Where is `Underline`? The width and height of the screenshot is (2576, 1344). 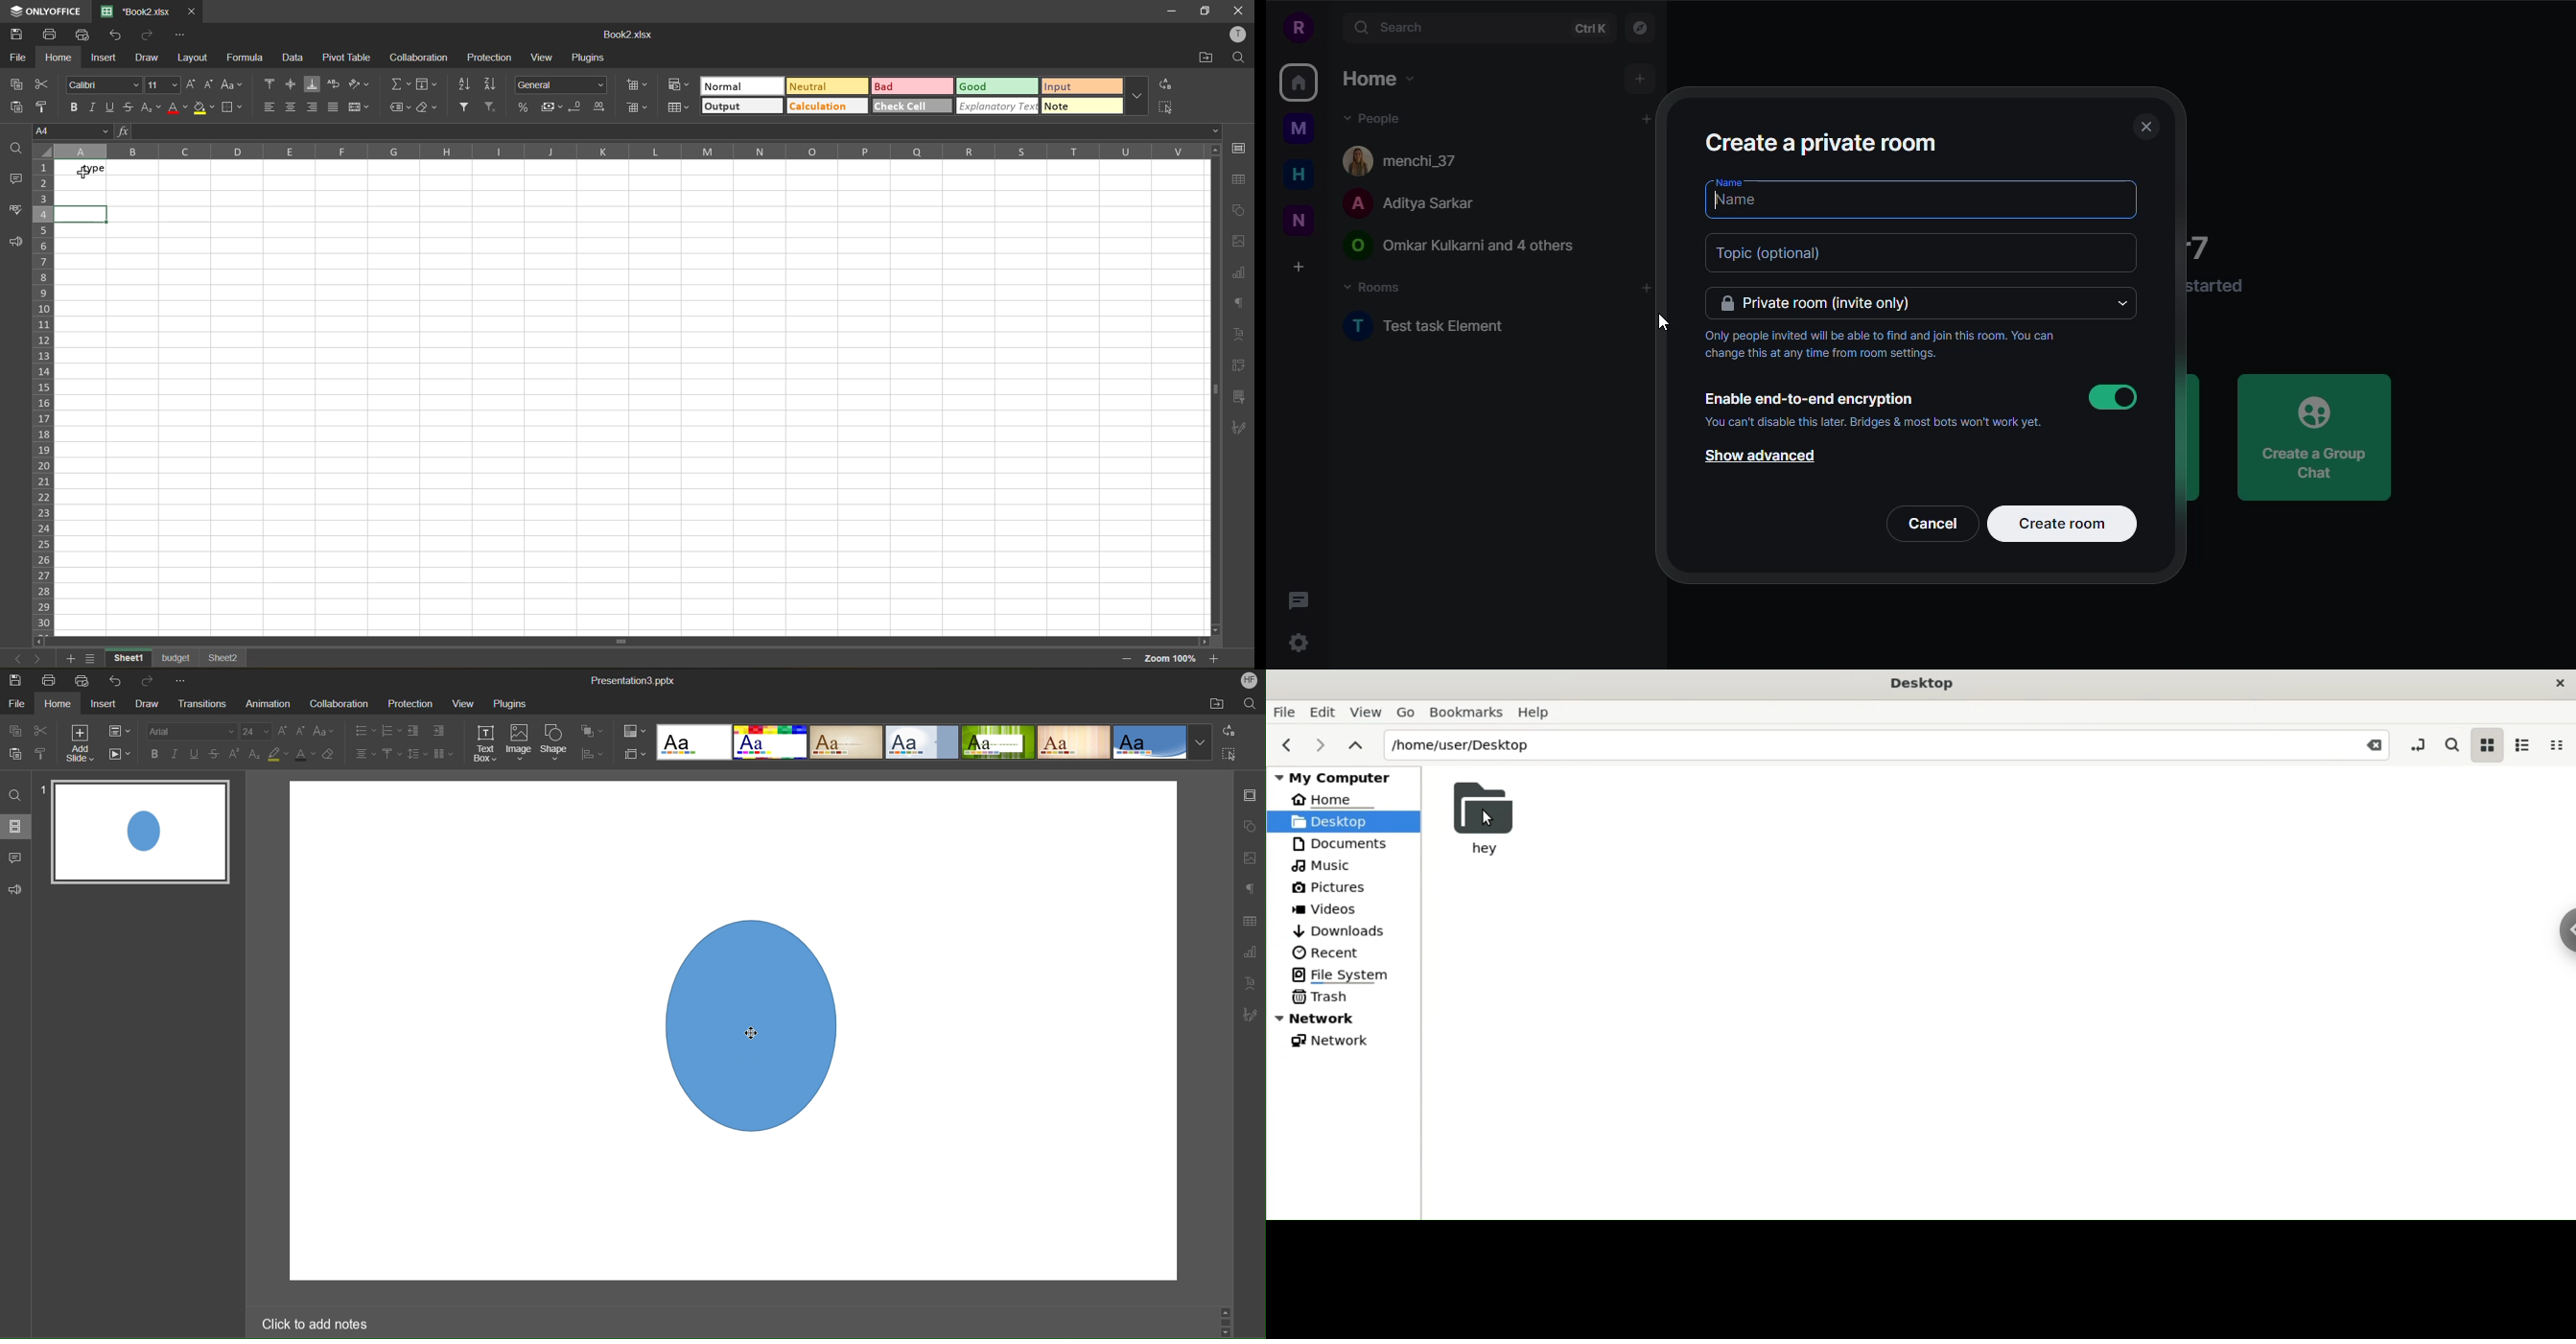
Underline is located at coordinates (195, 756).